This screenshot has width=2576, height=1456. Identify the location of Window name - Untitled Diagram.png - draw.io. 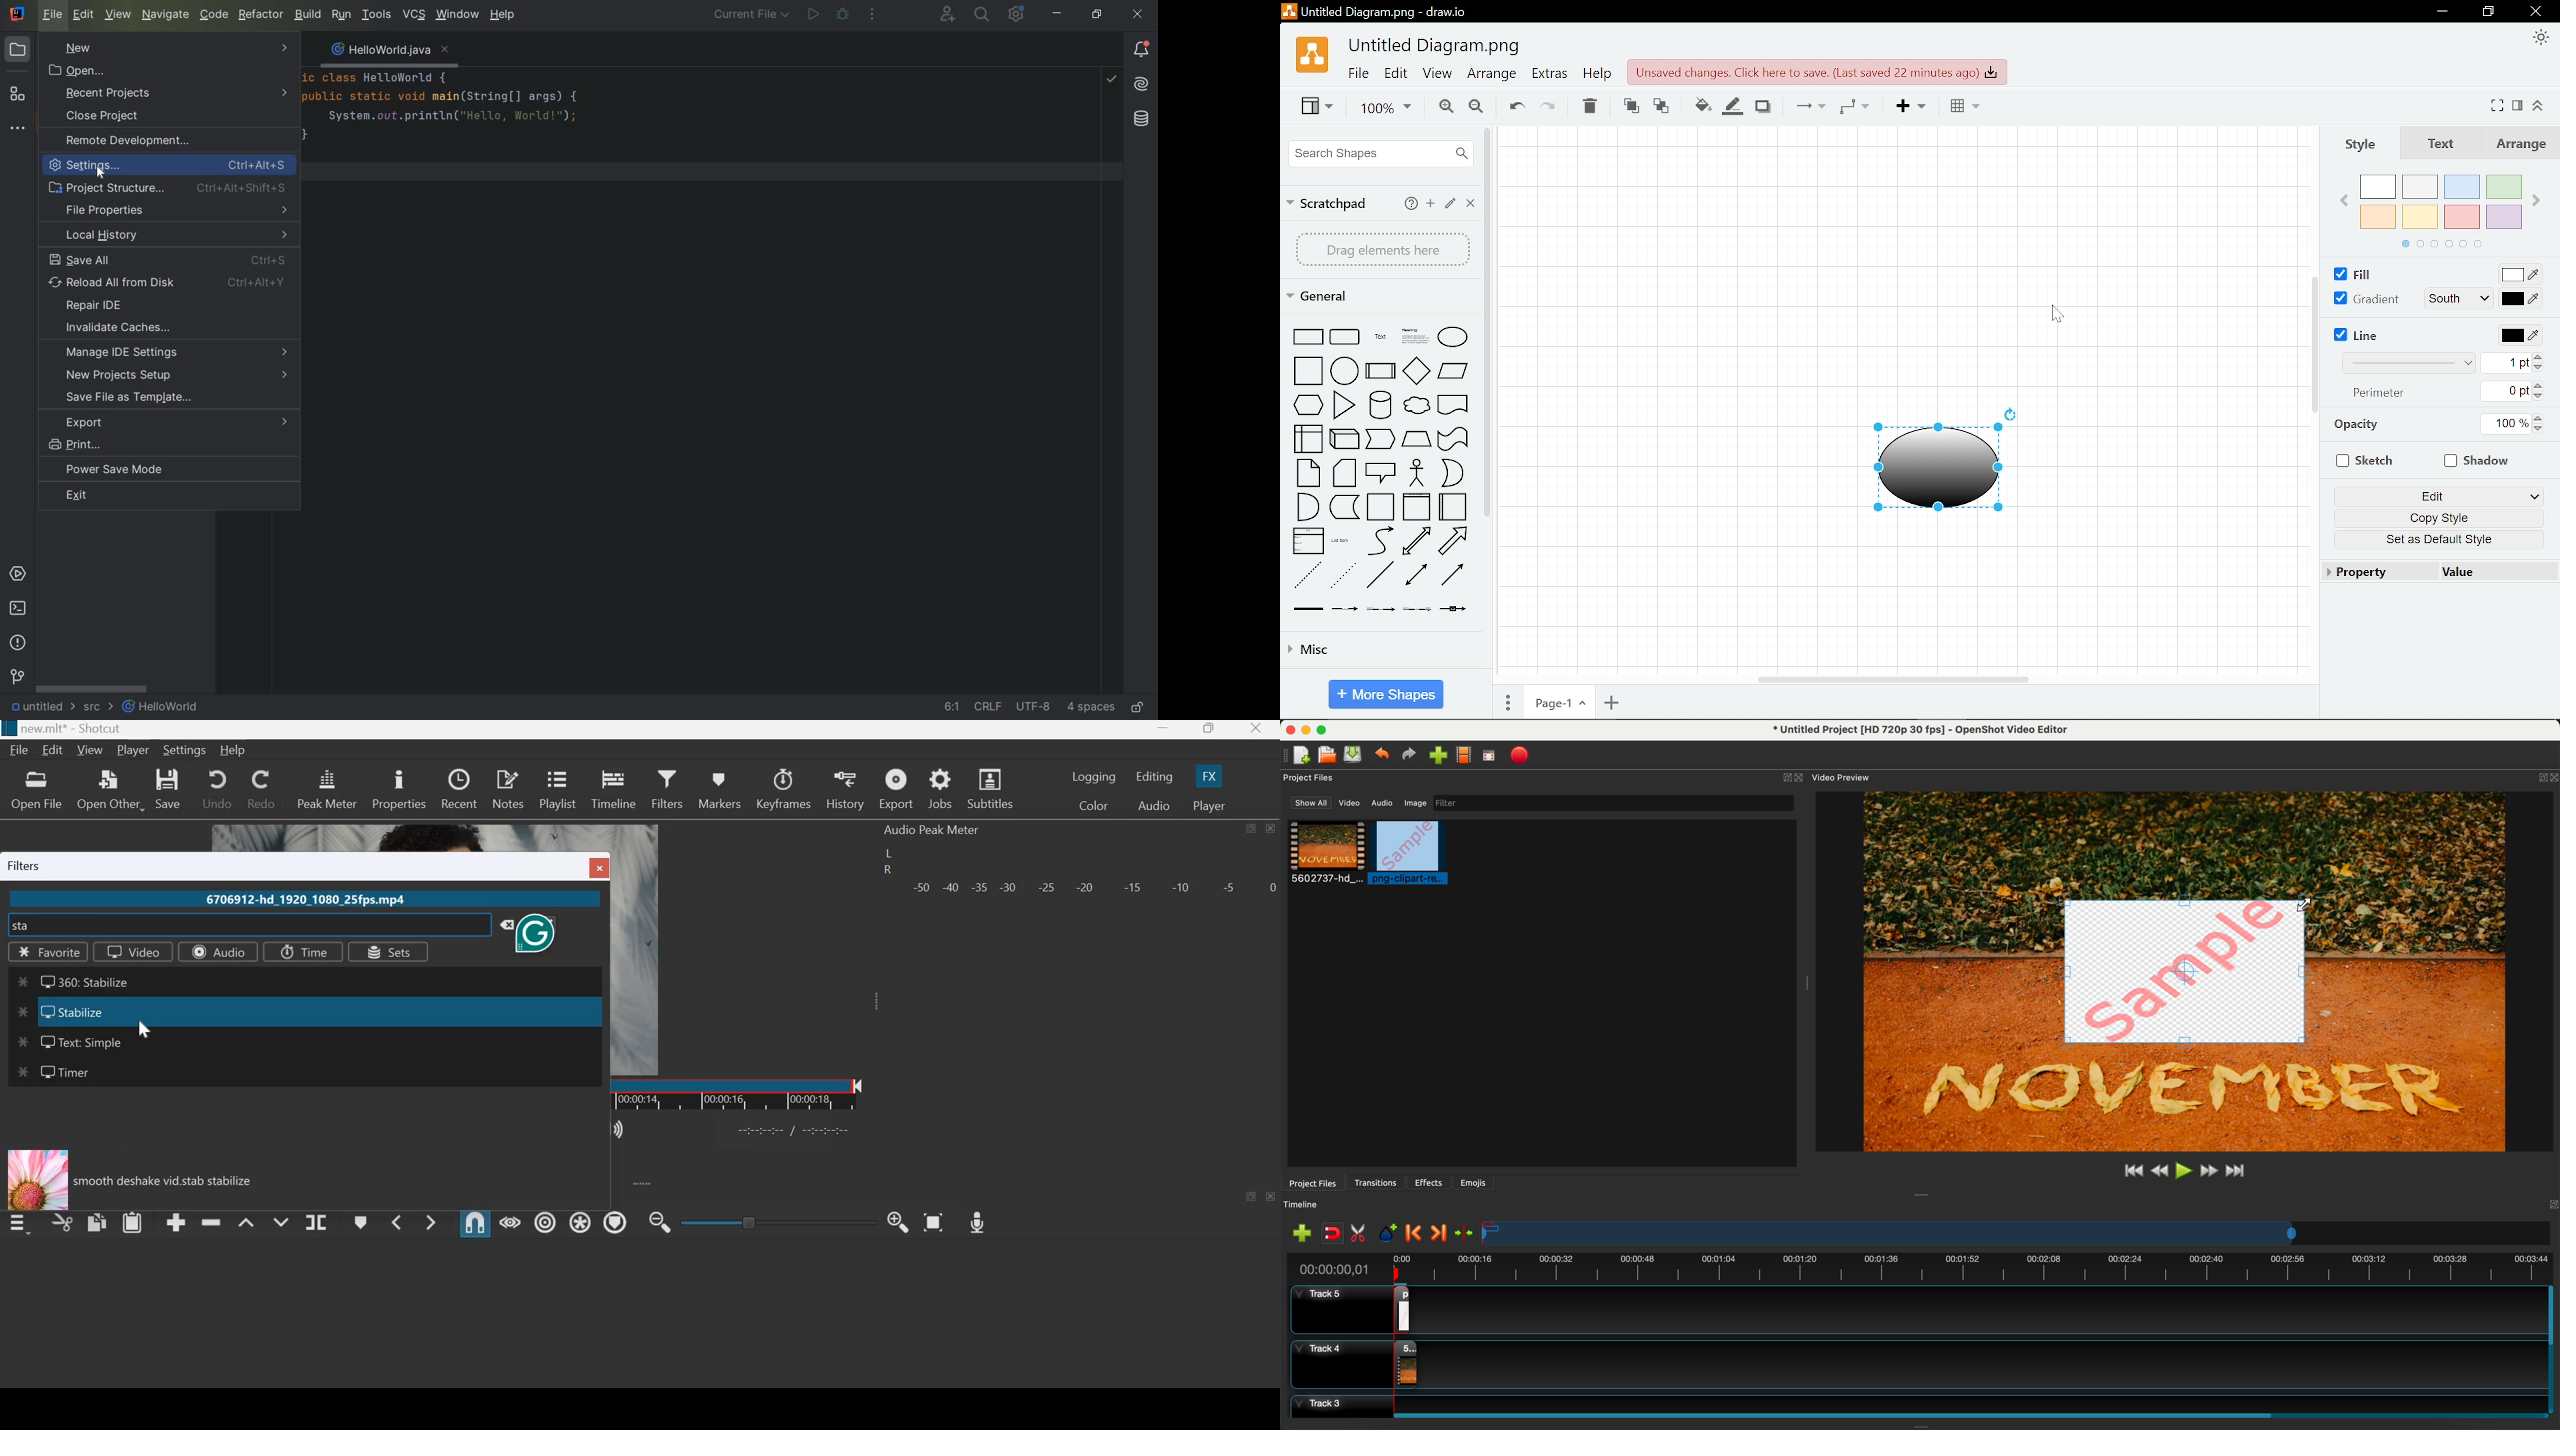
(1381, 12).